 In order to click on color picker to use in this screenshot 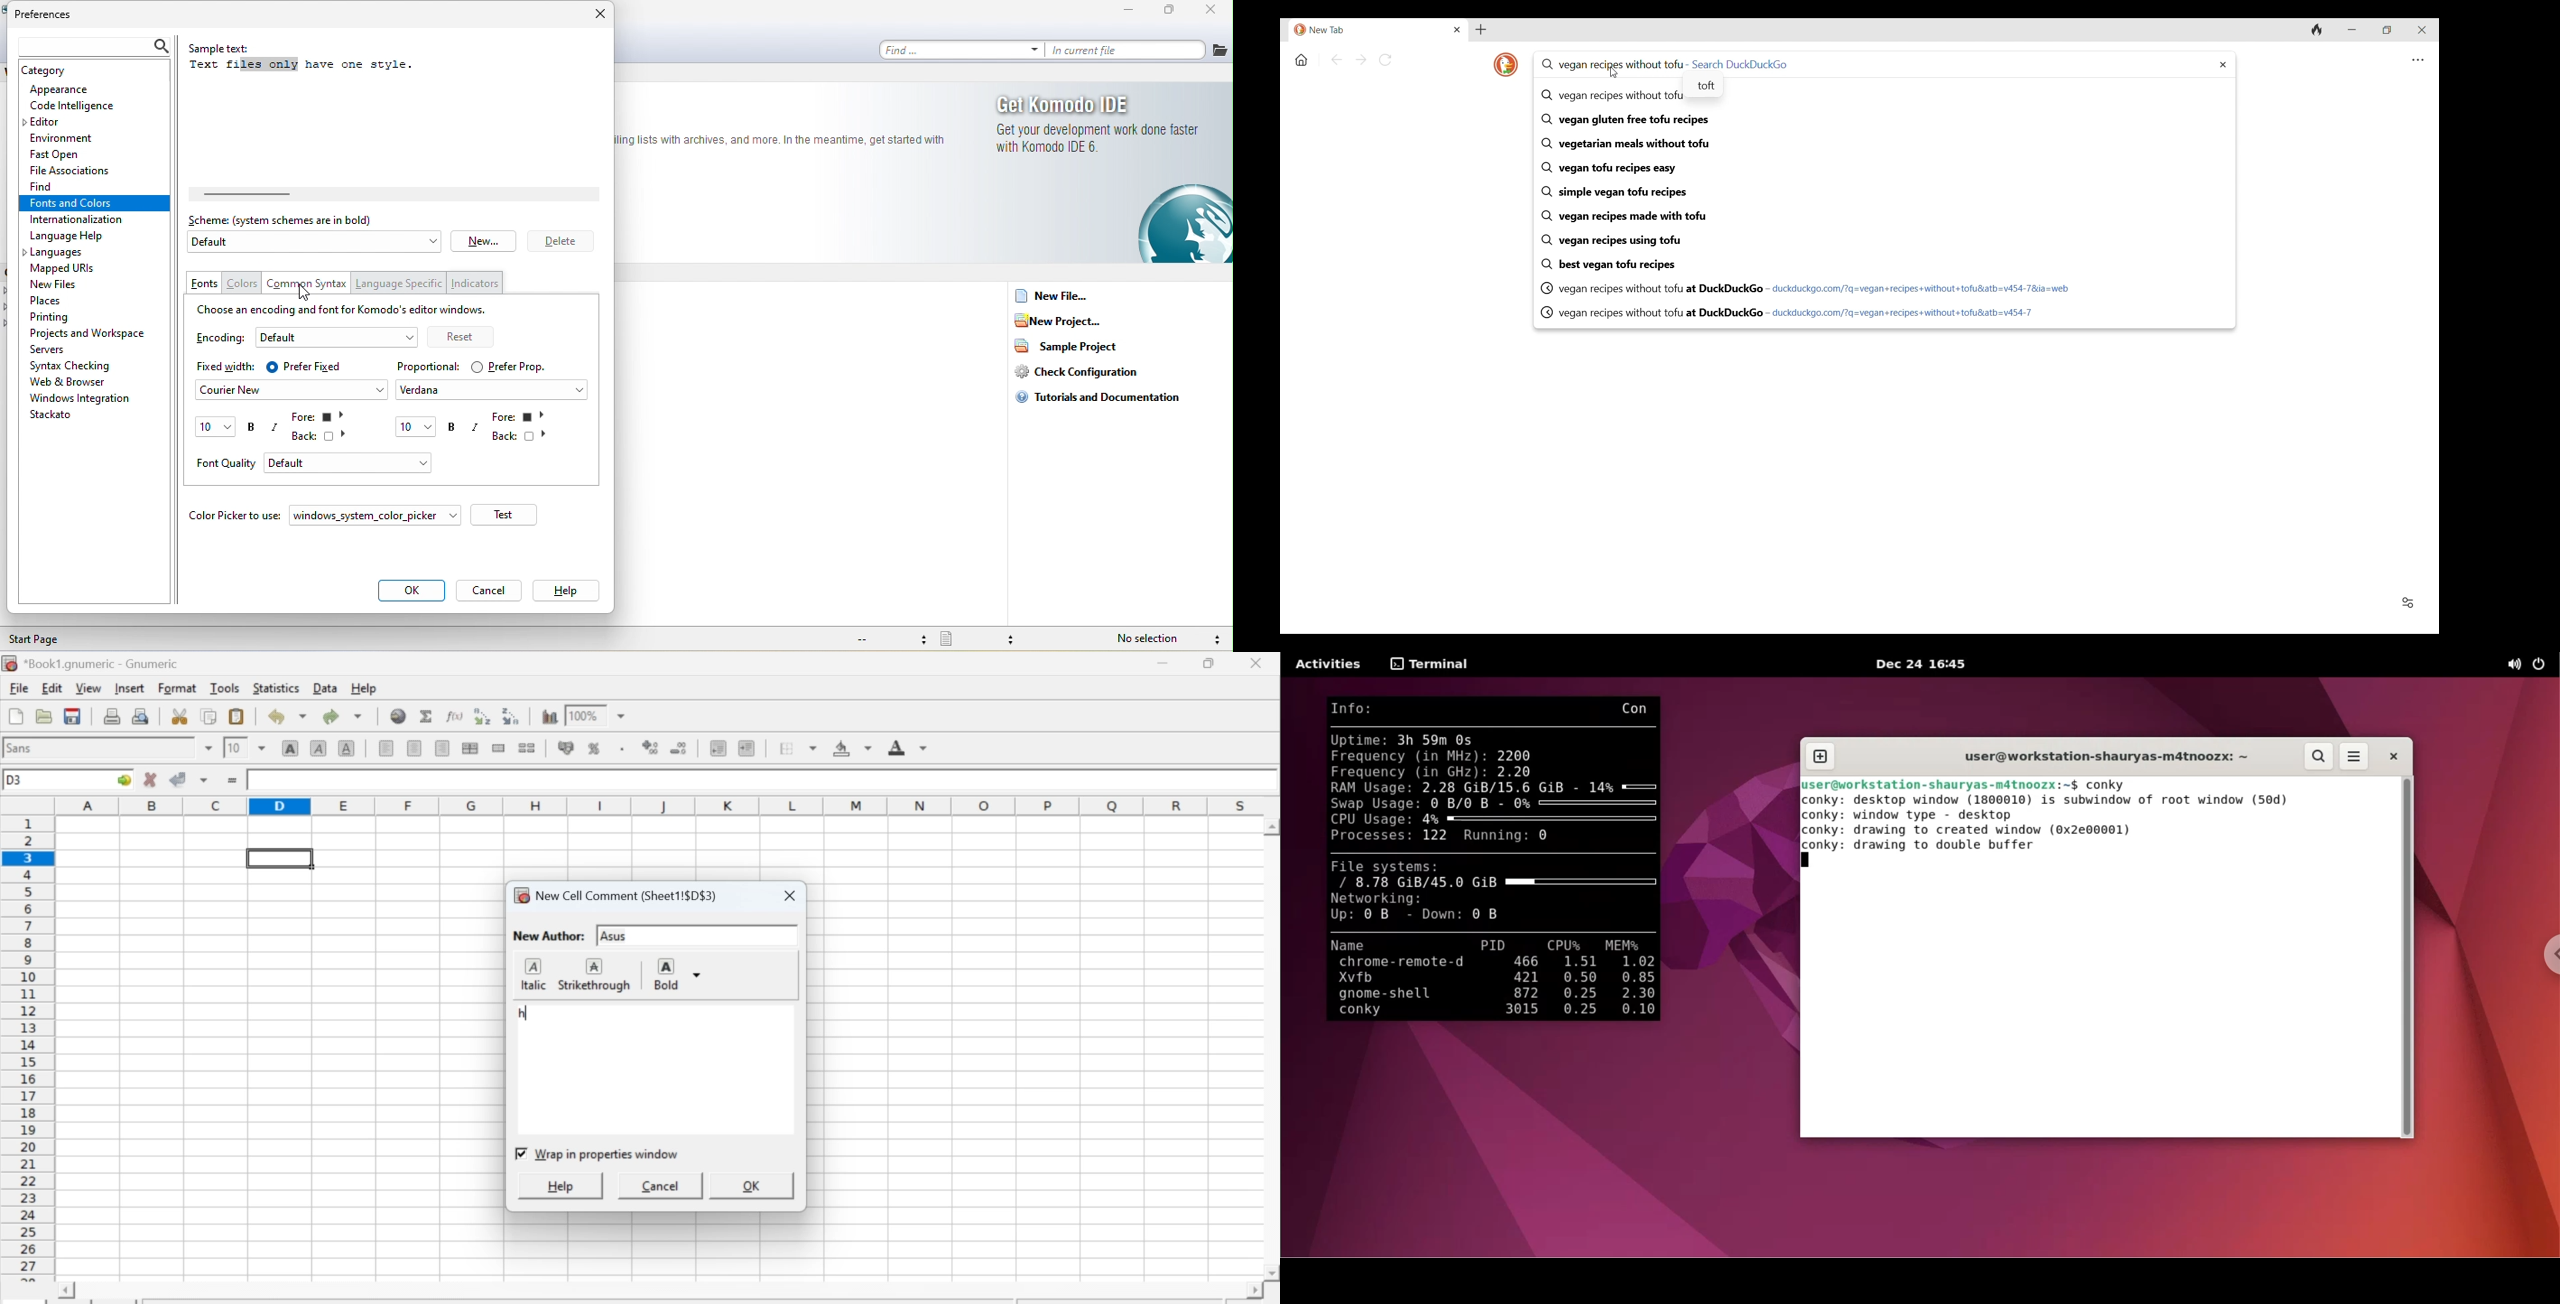, I will do `click(236, 515)`.